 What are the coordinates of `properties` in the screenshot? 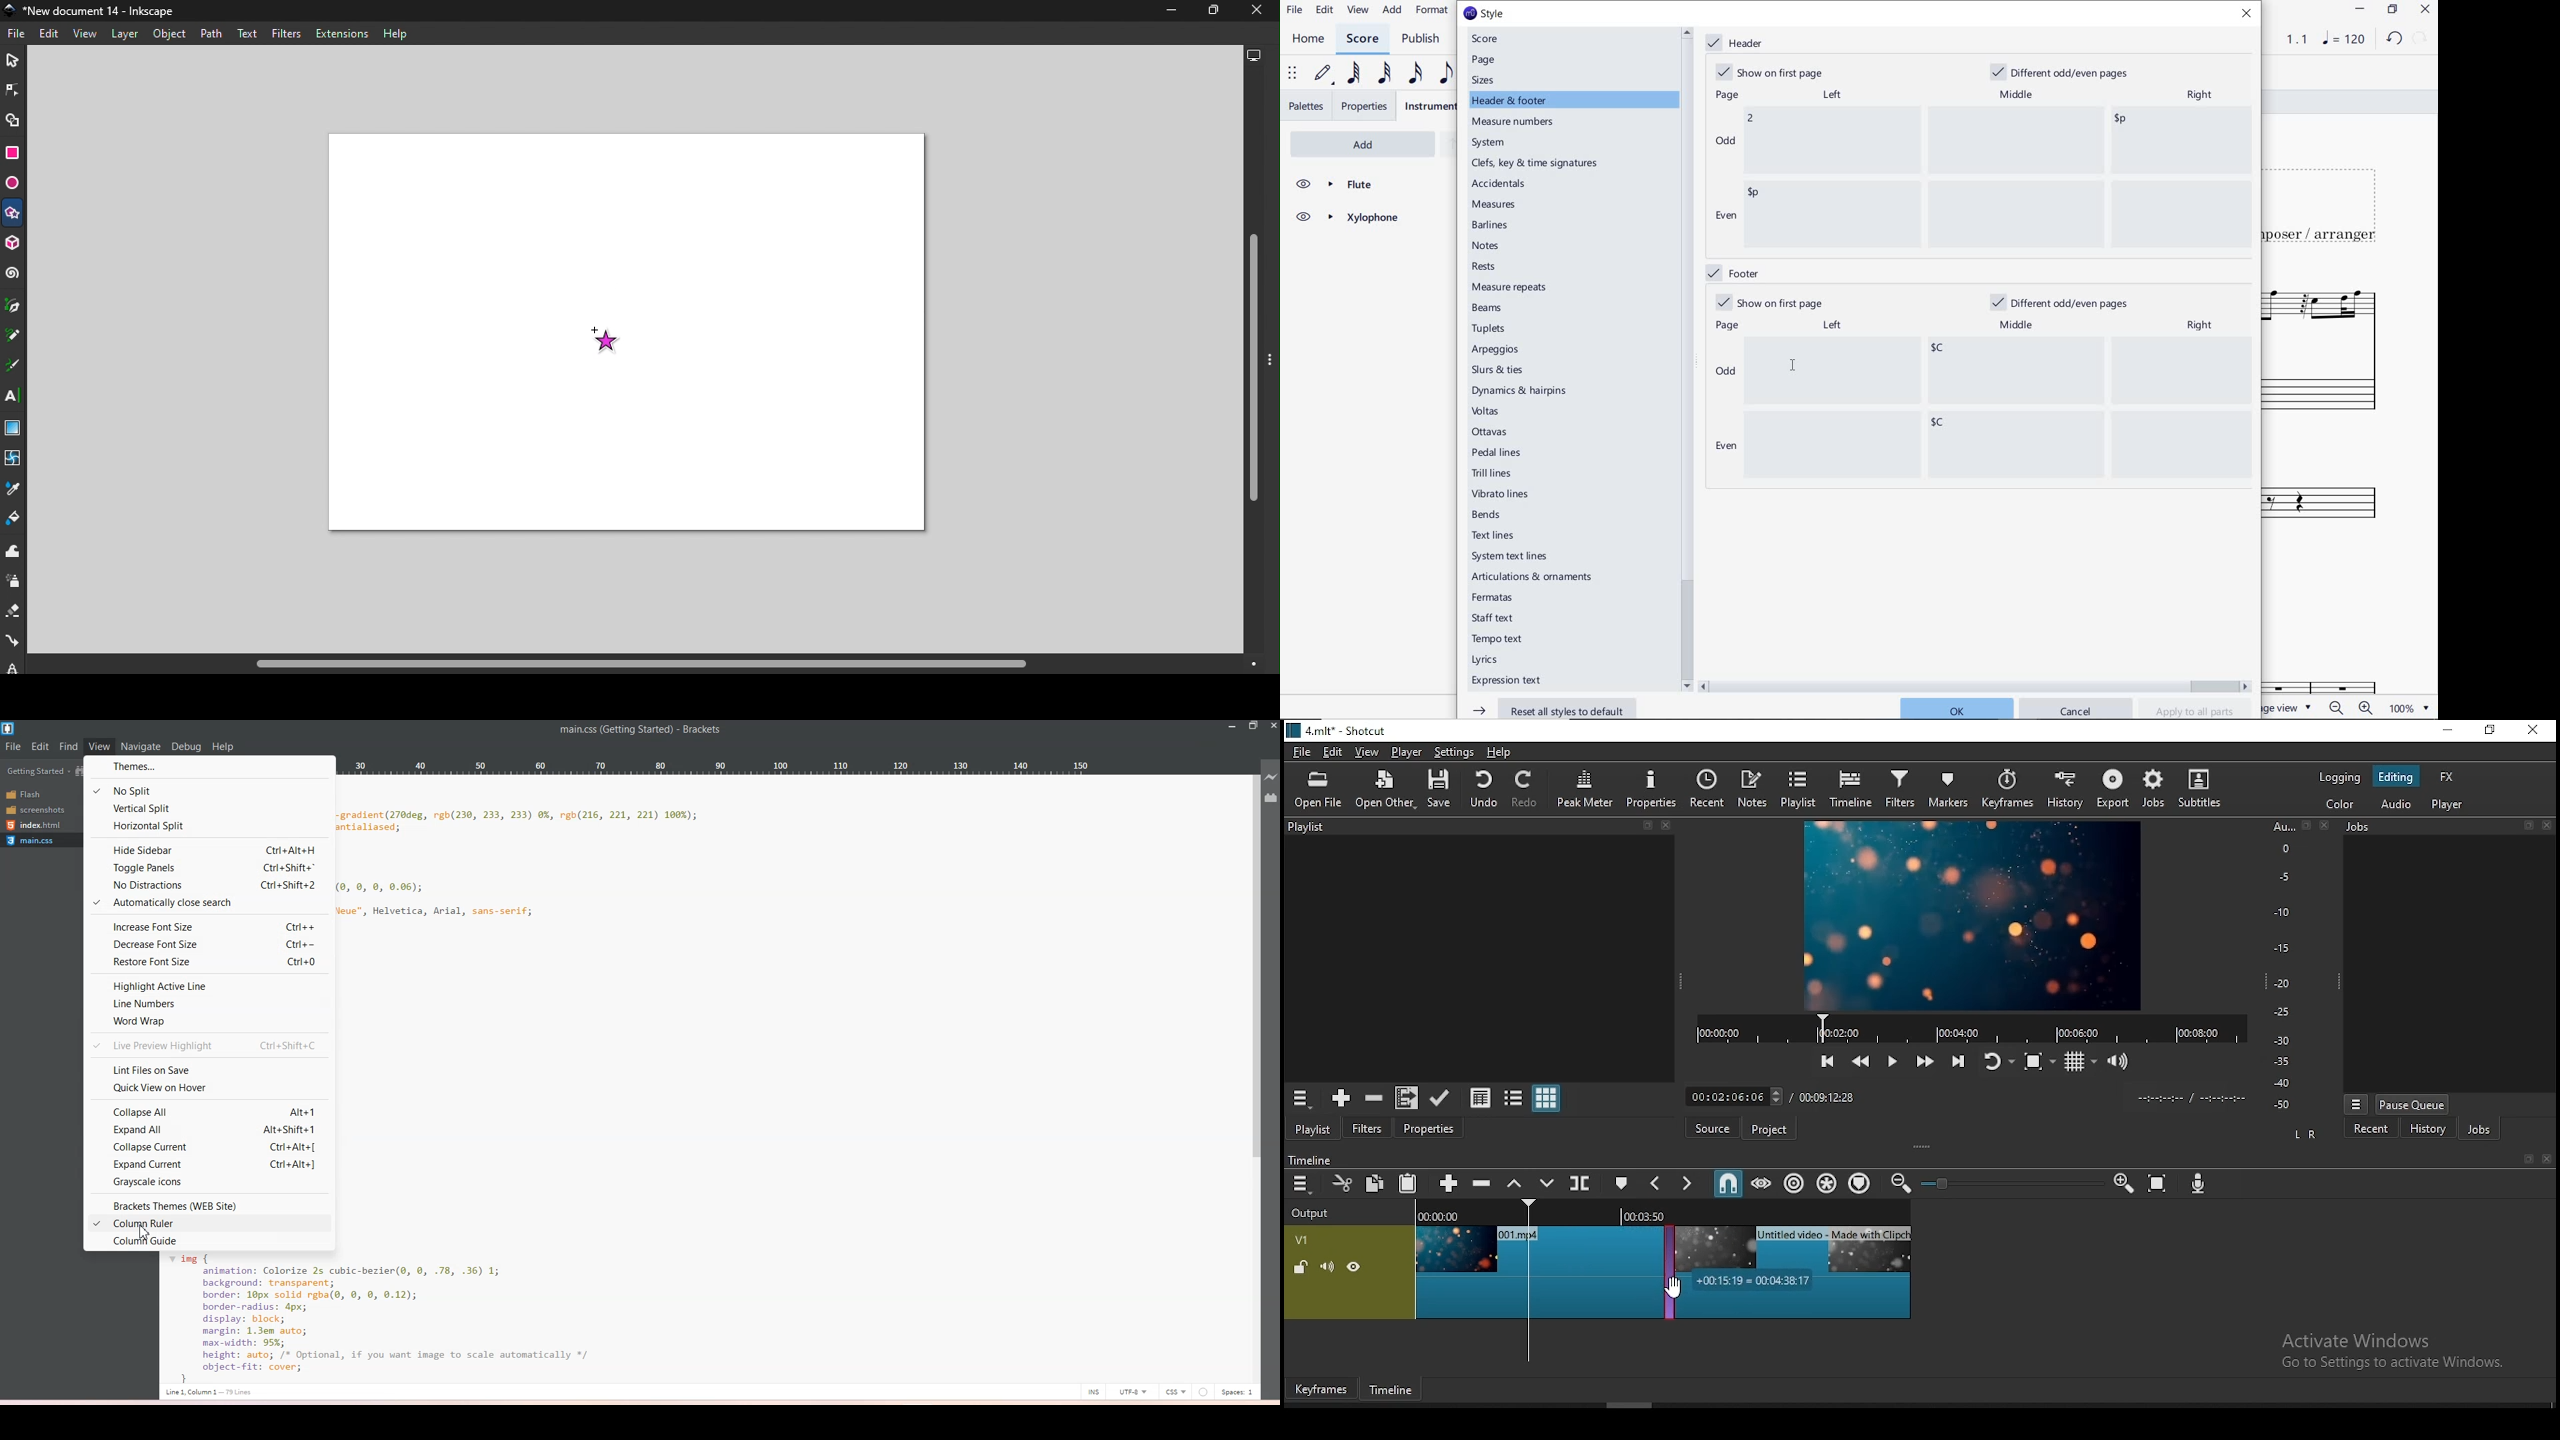 It's located at (1651, 788).